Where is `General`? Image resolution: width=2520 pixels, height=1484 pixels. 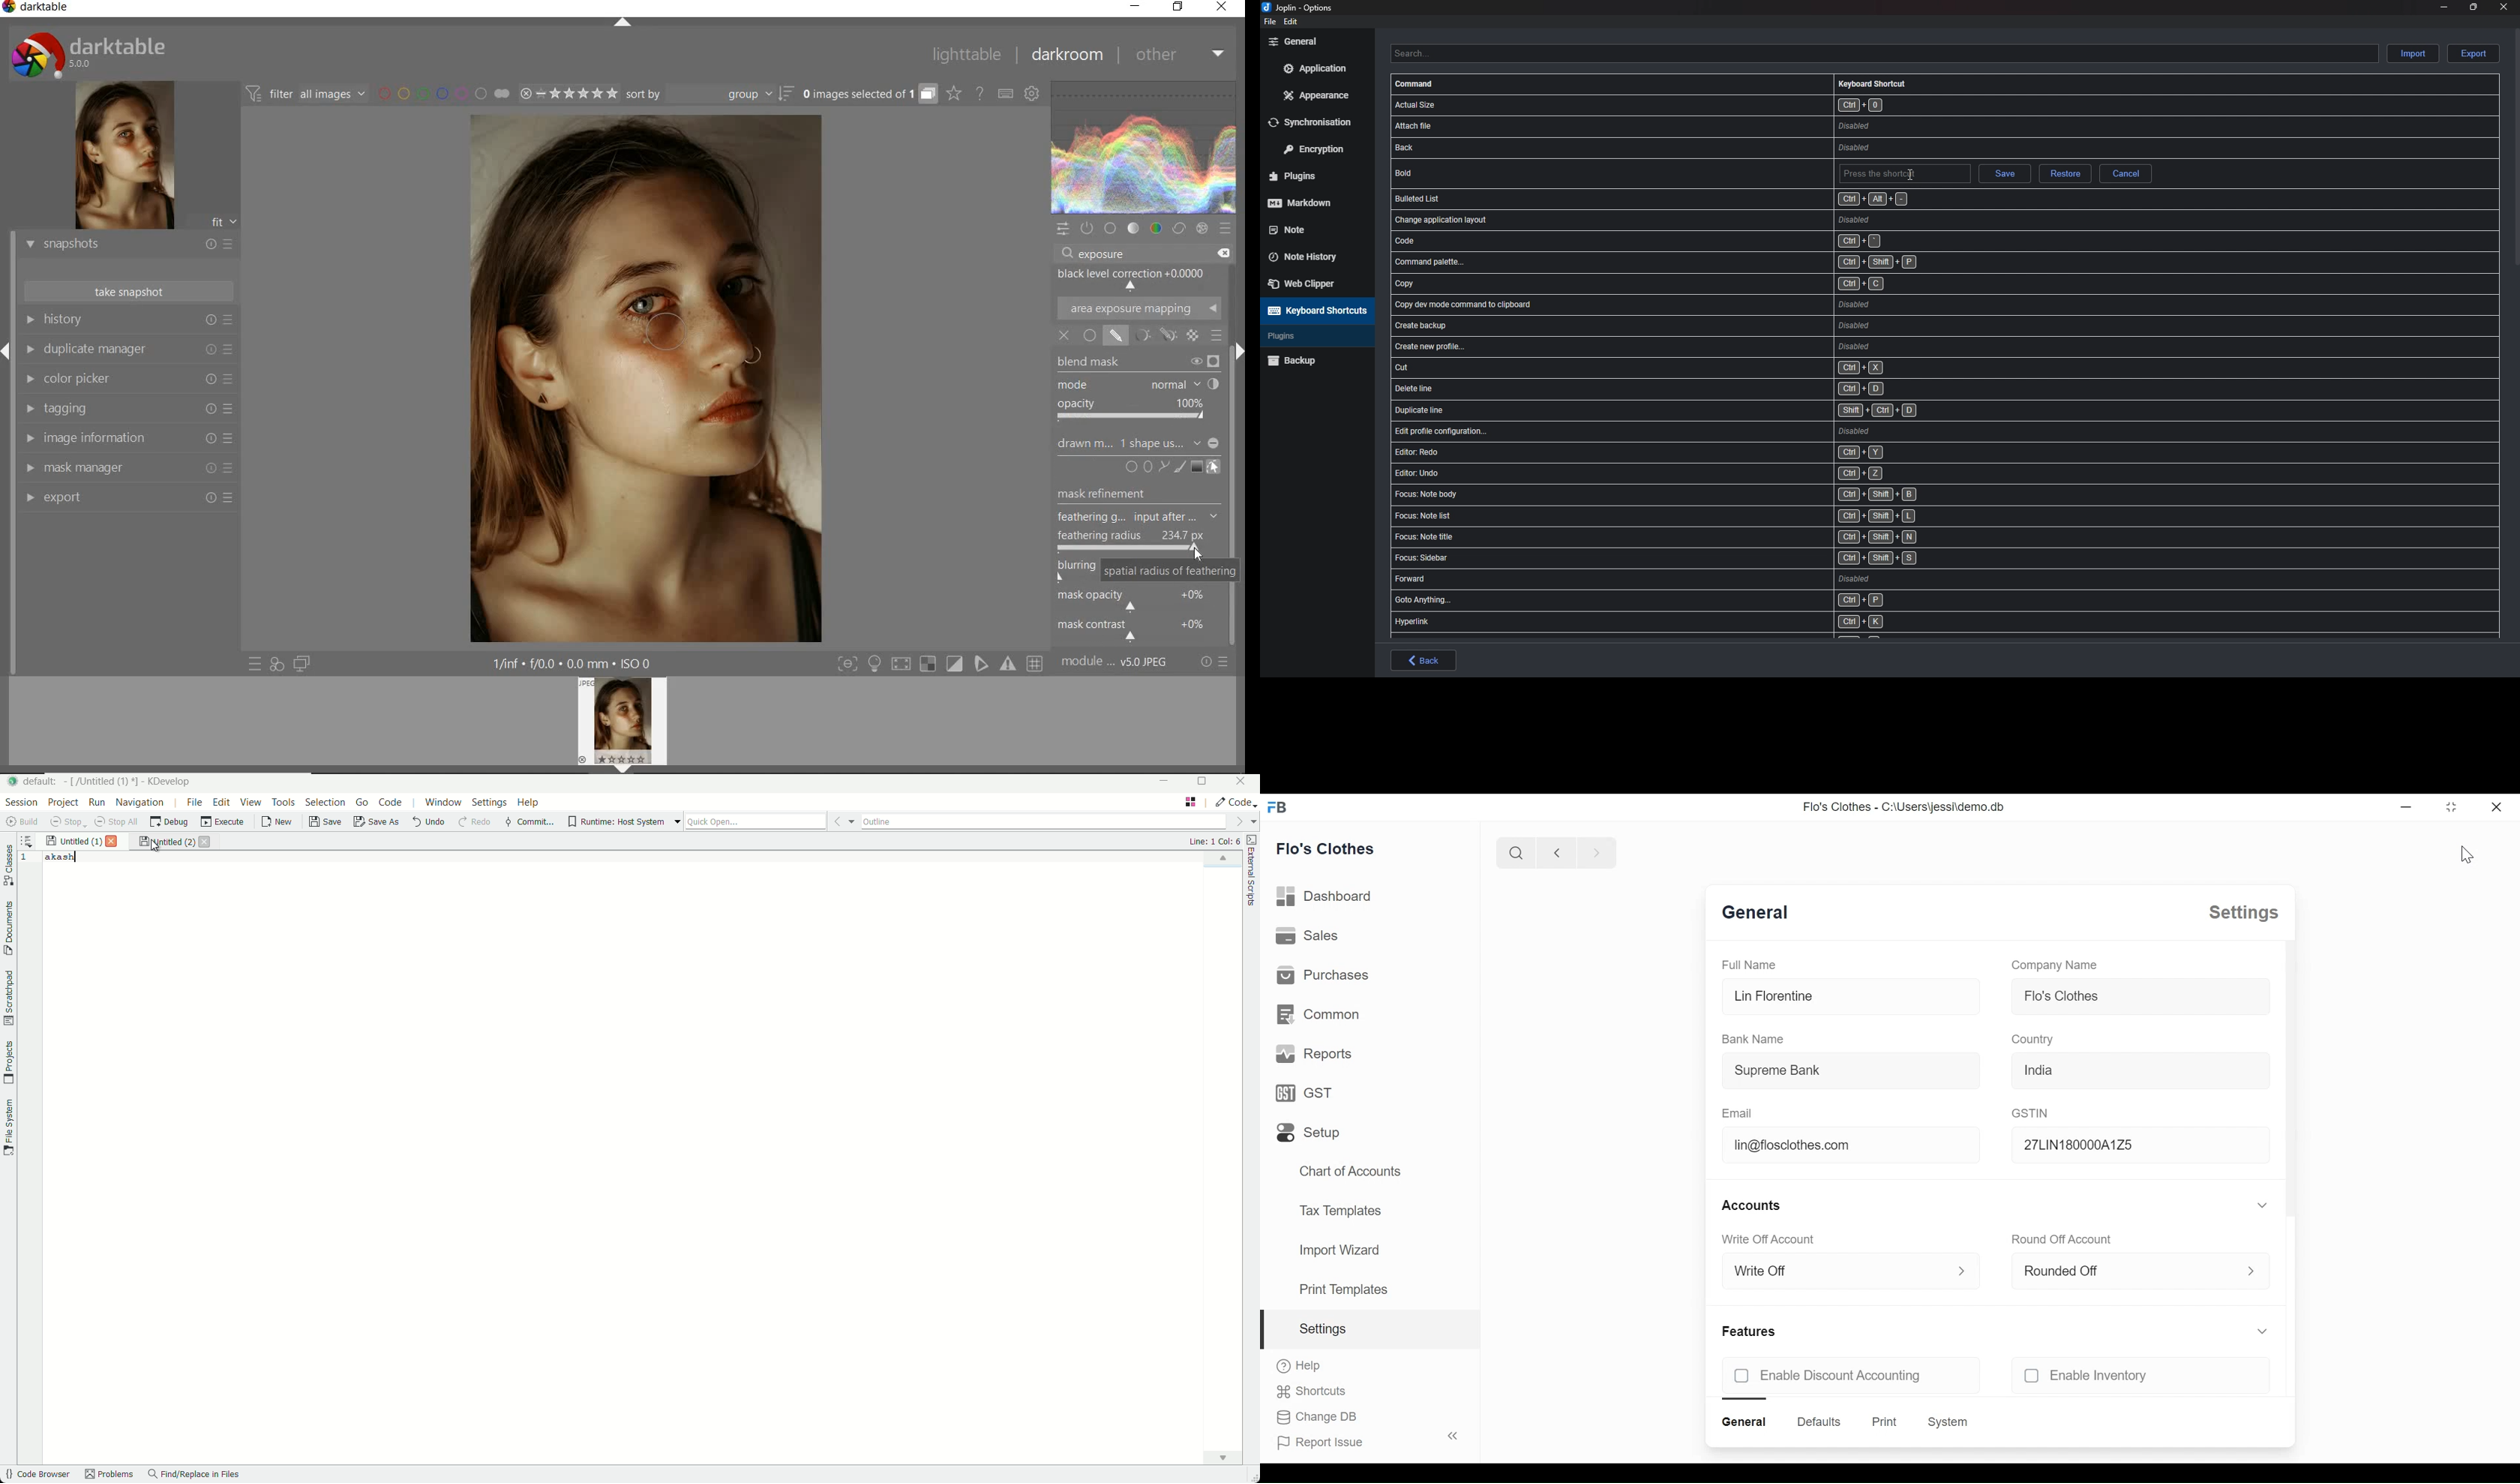
General is located at coordinates (1755, 915).